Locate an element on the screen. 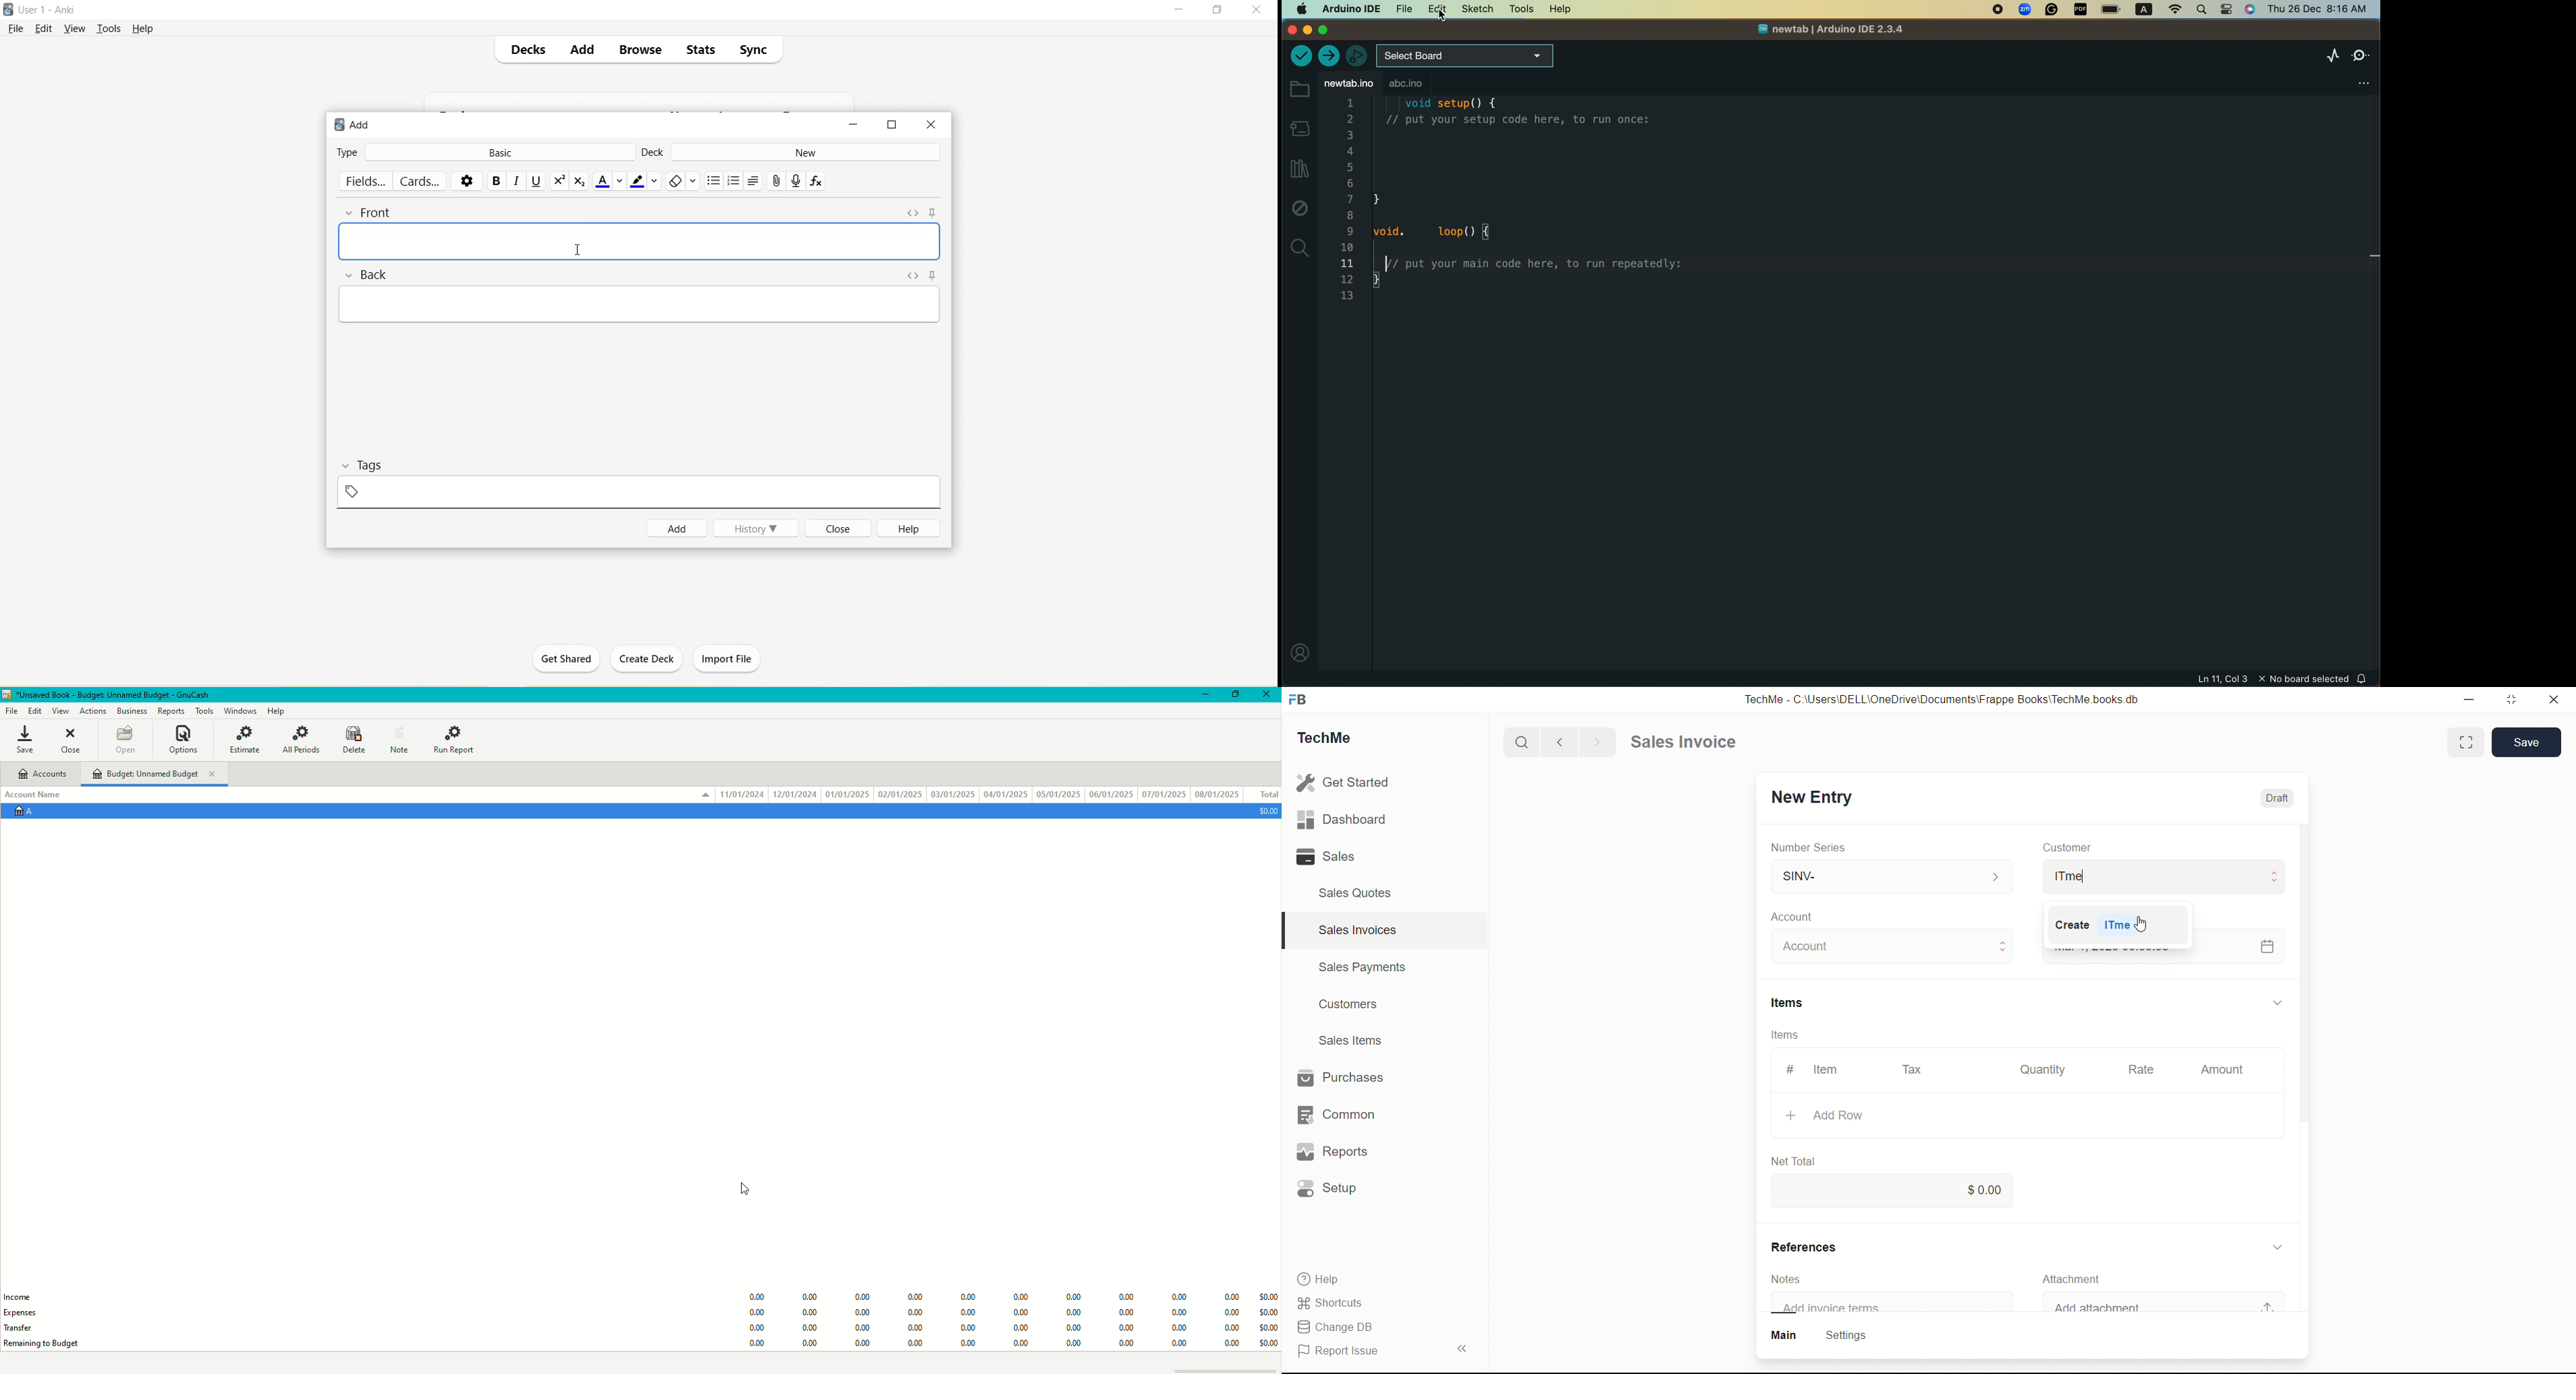 The width and height of the screenshot is (2576, 1400). Maximize is located at coordinates (893, 125).